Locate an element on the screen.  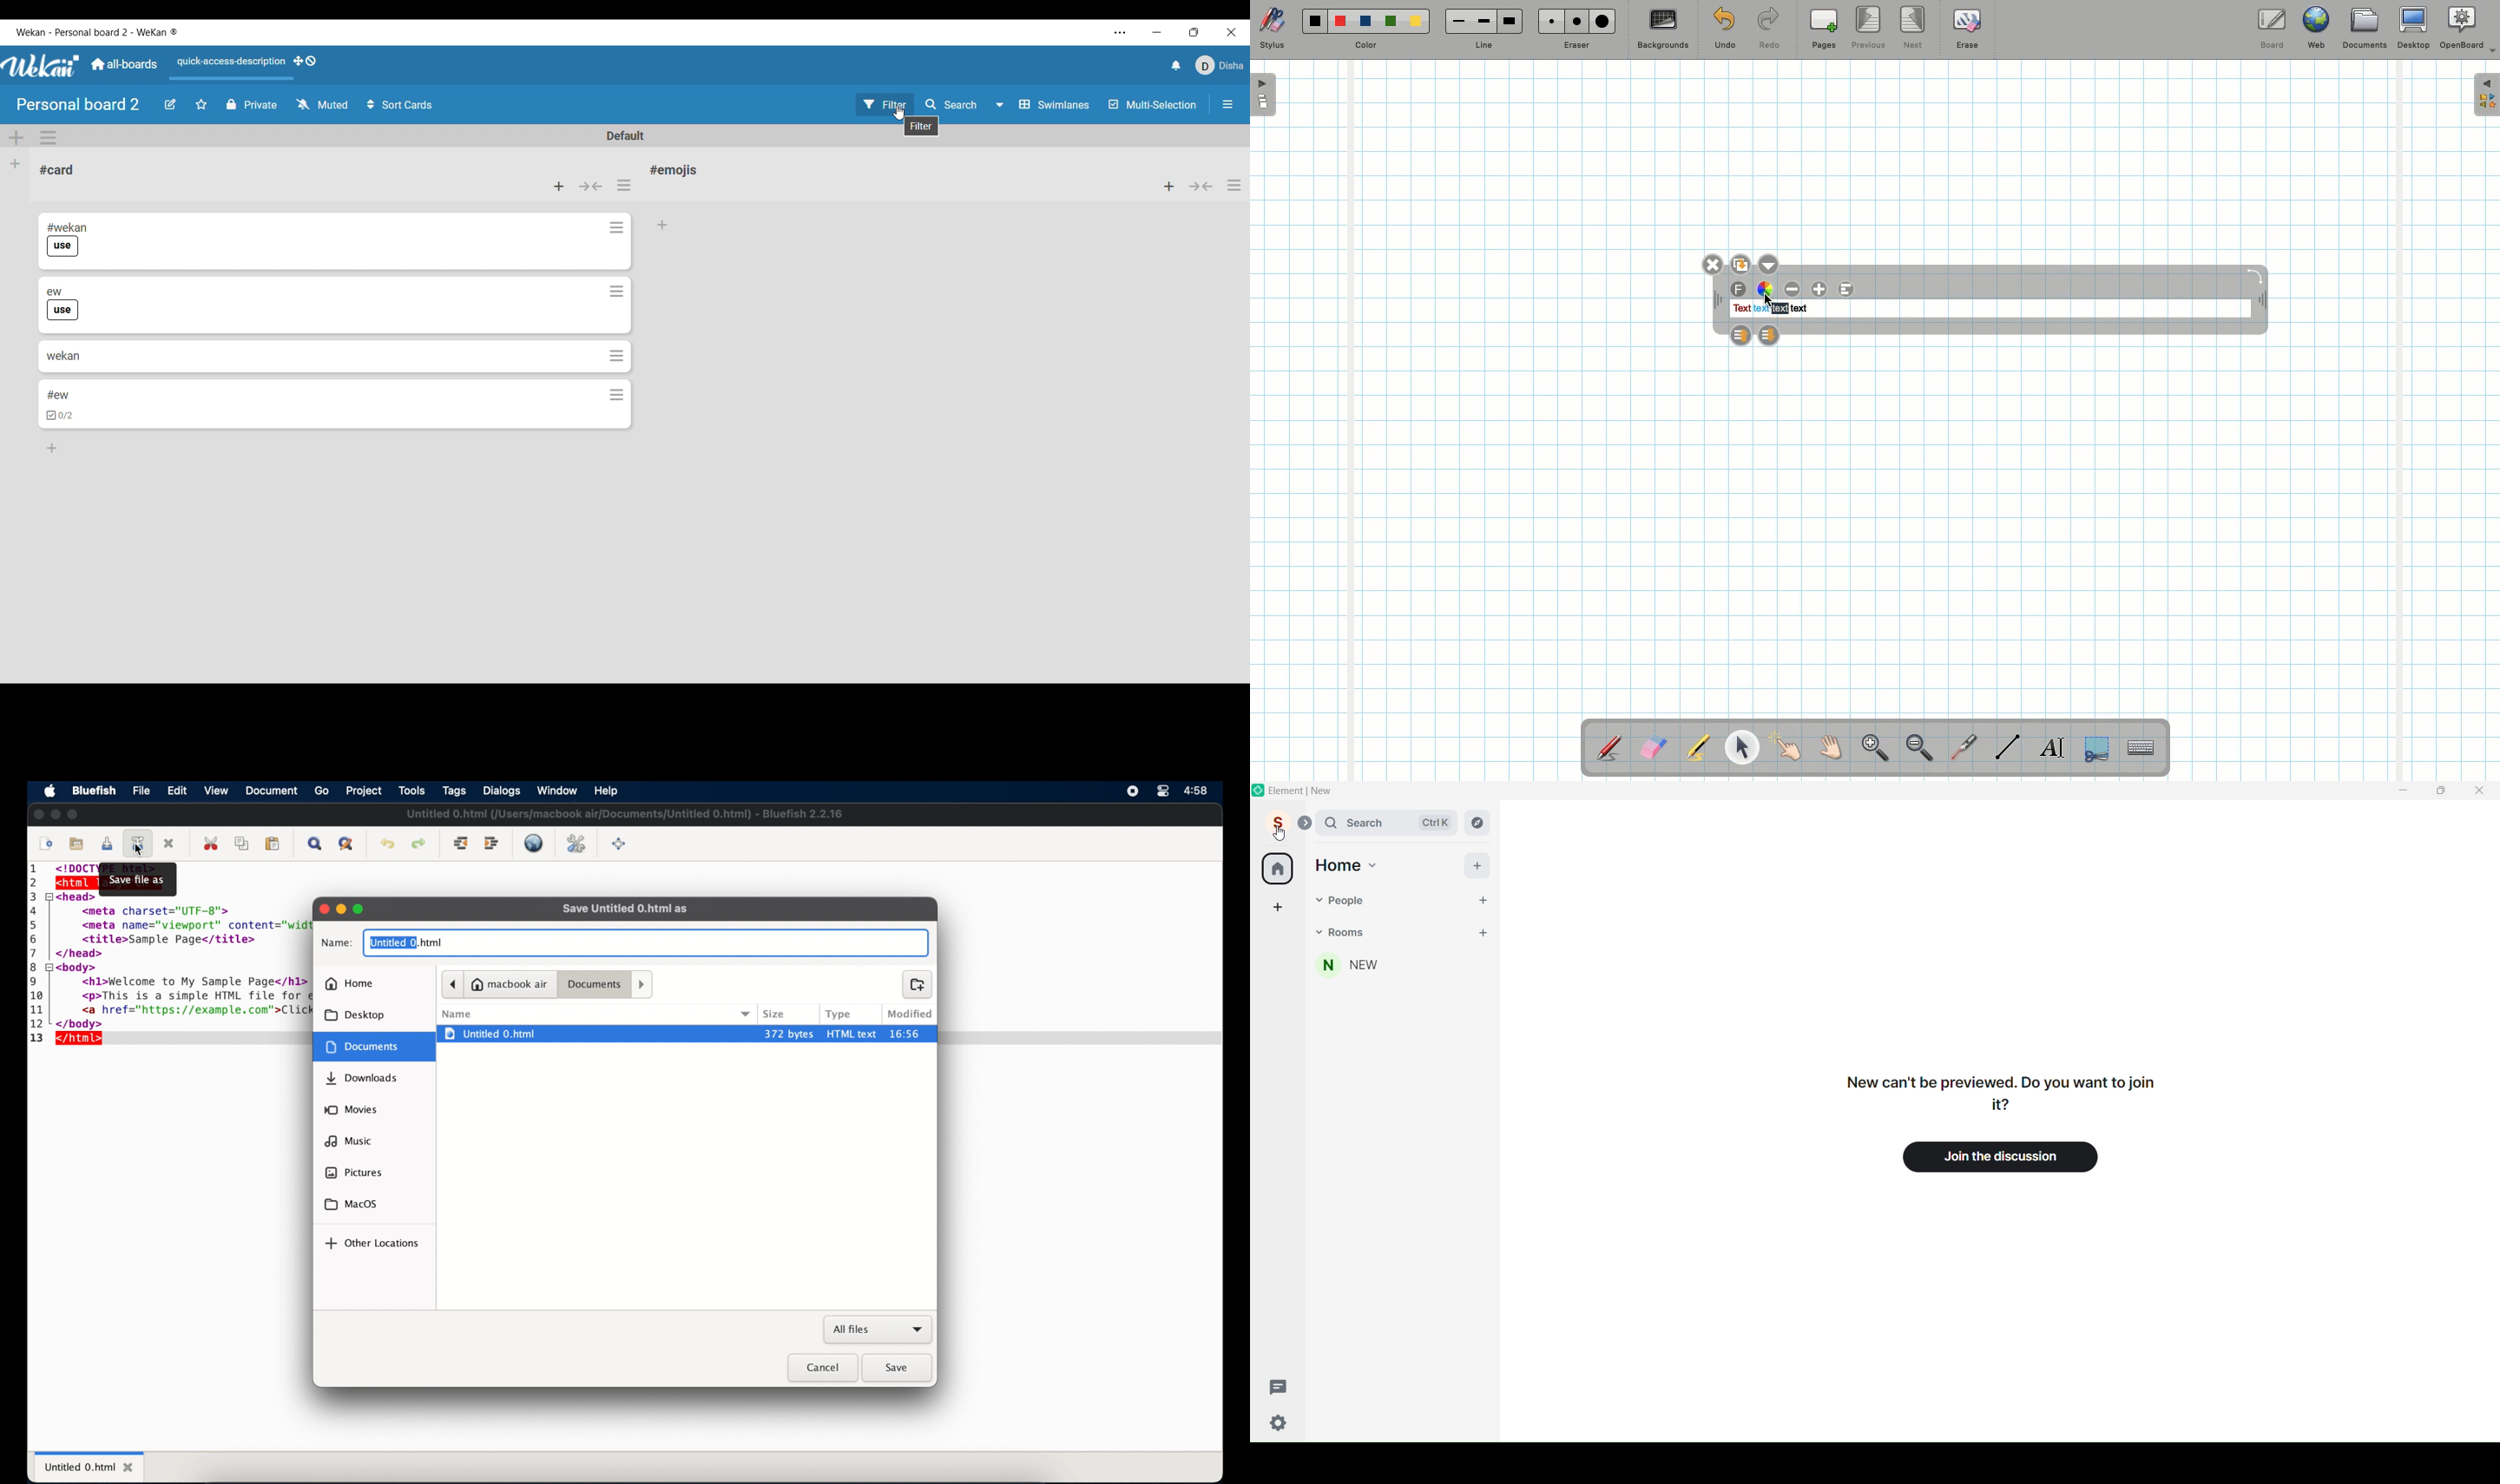
Swimlane actions is located at coordinates (48, 137).